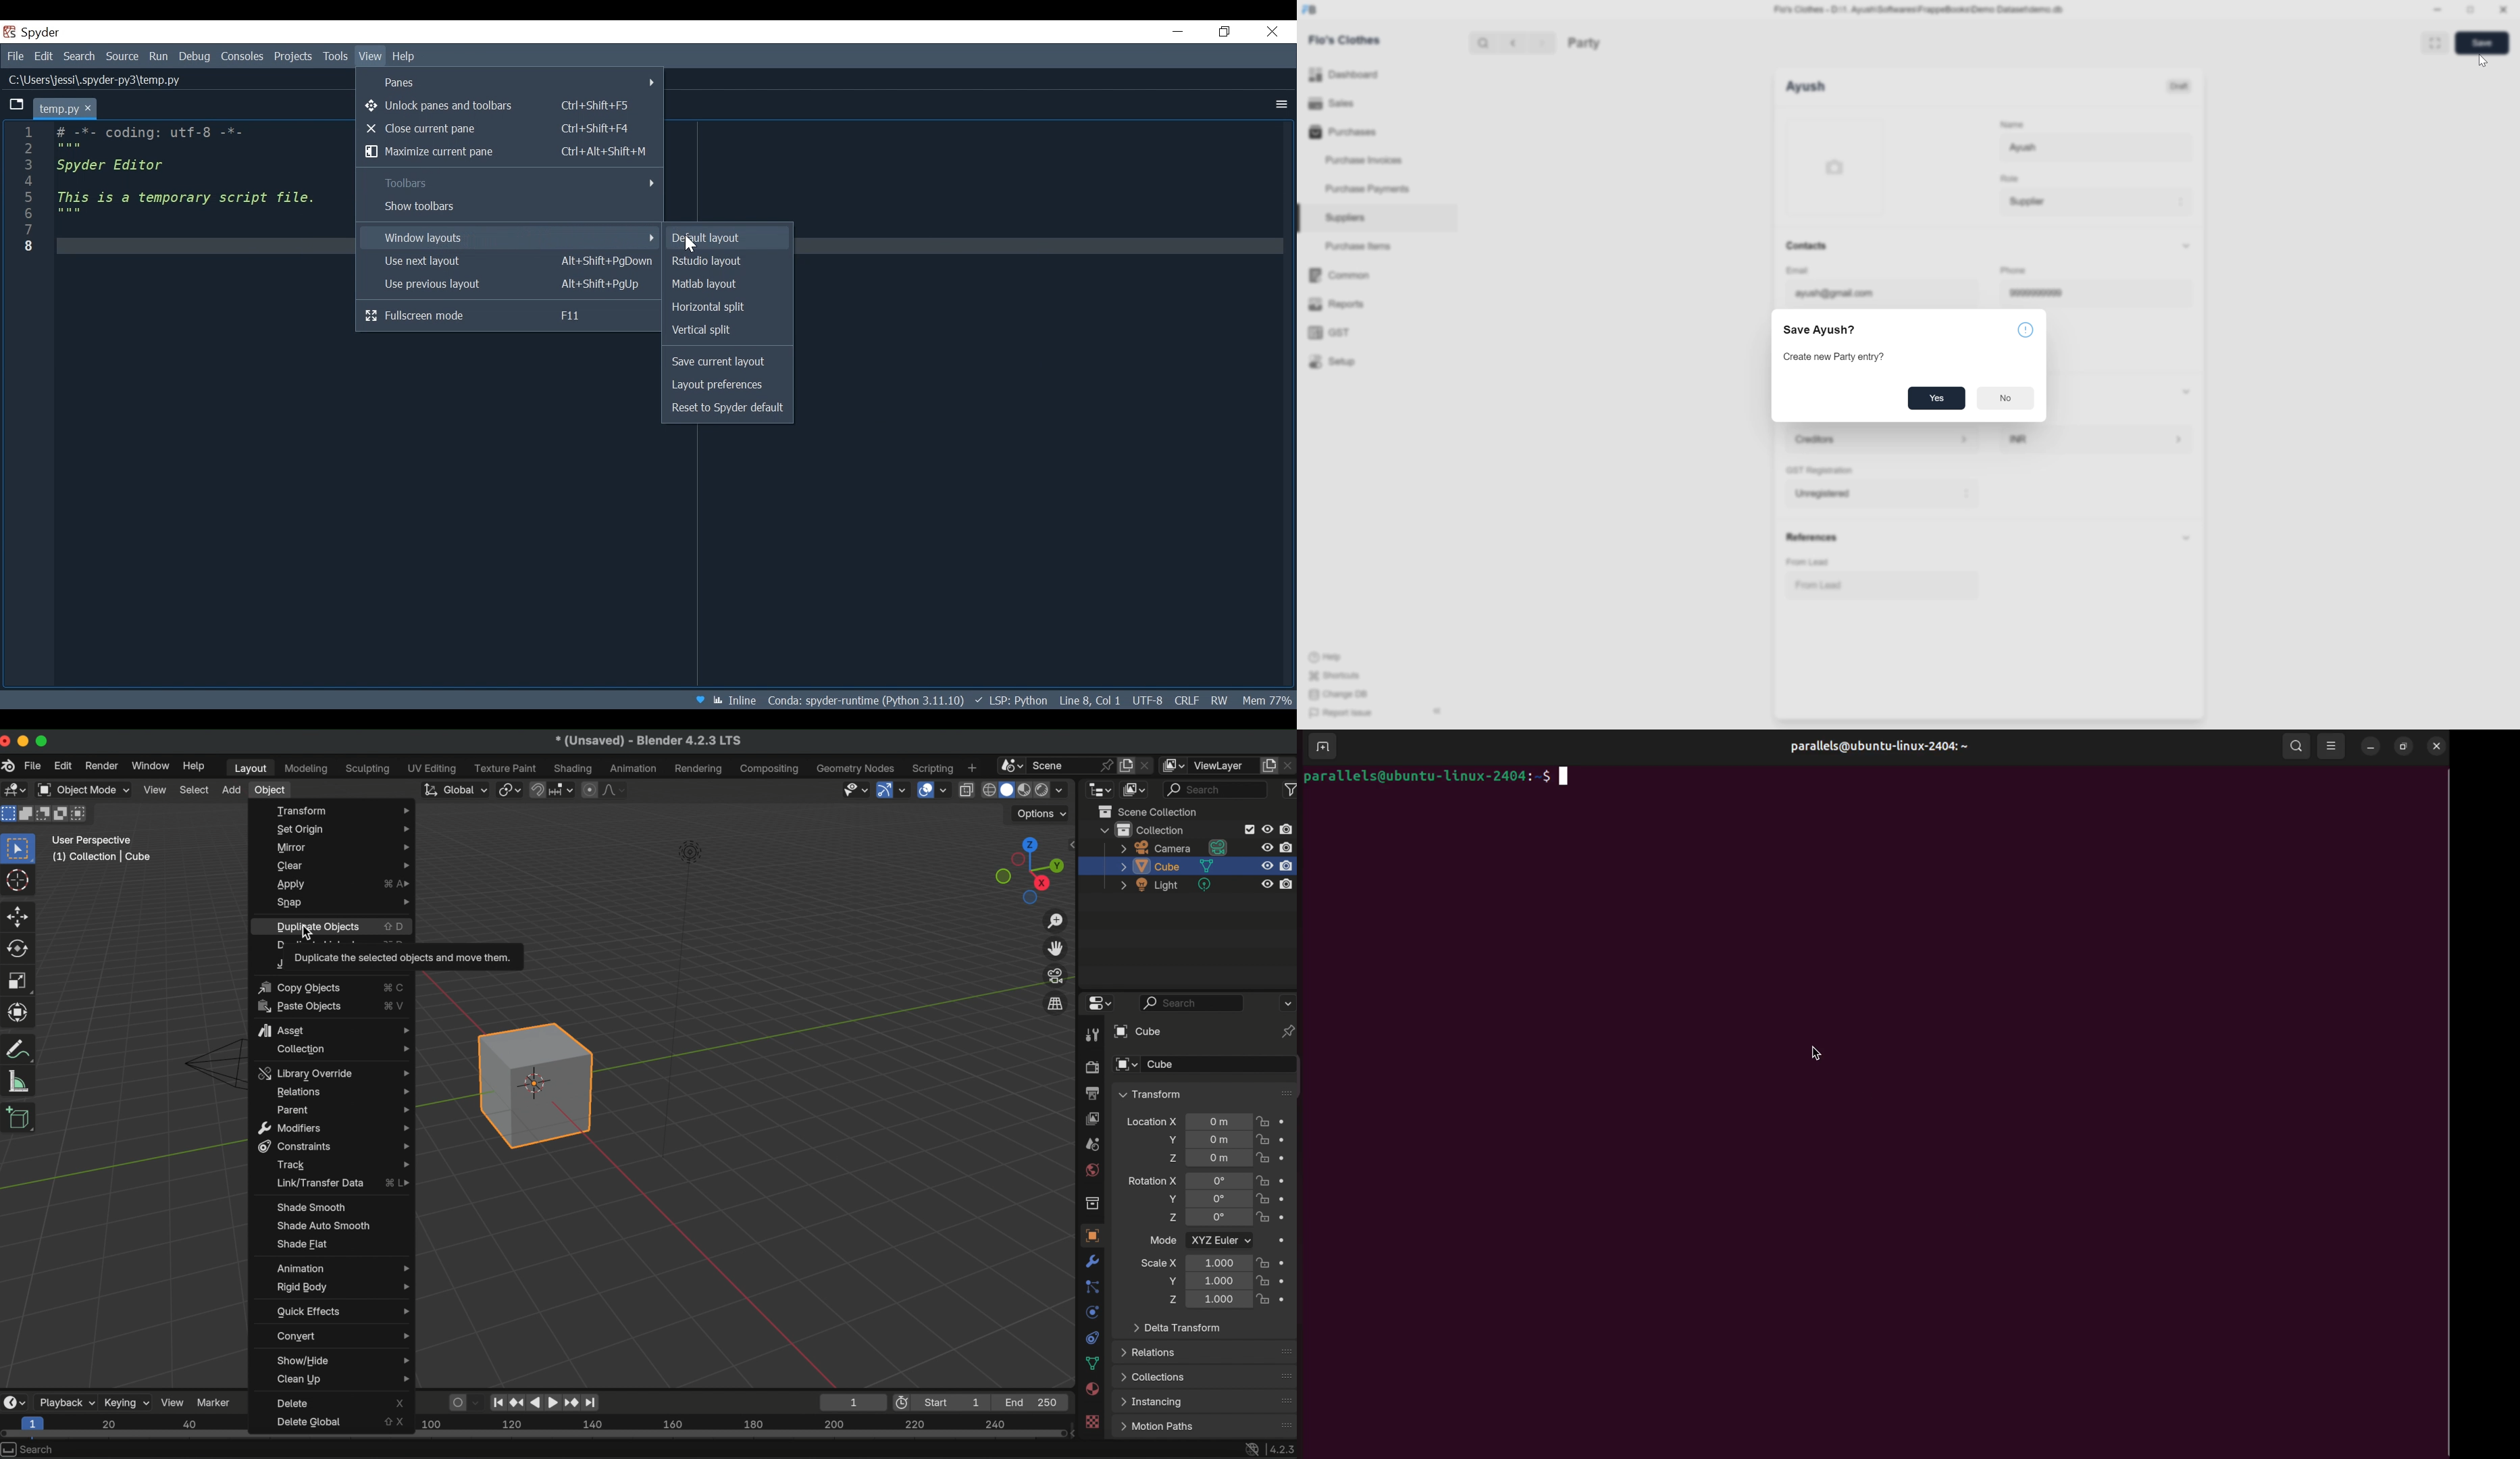 Image resolution: width=2520 pixels, height=1484 pixels. I want to click on Toggle inline and interactive Matplotlib plotting, so click(736, 700).